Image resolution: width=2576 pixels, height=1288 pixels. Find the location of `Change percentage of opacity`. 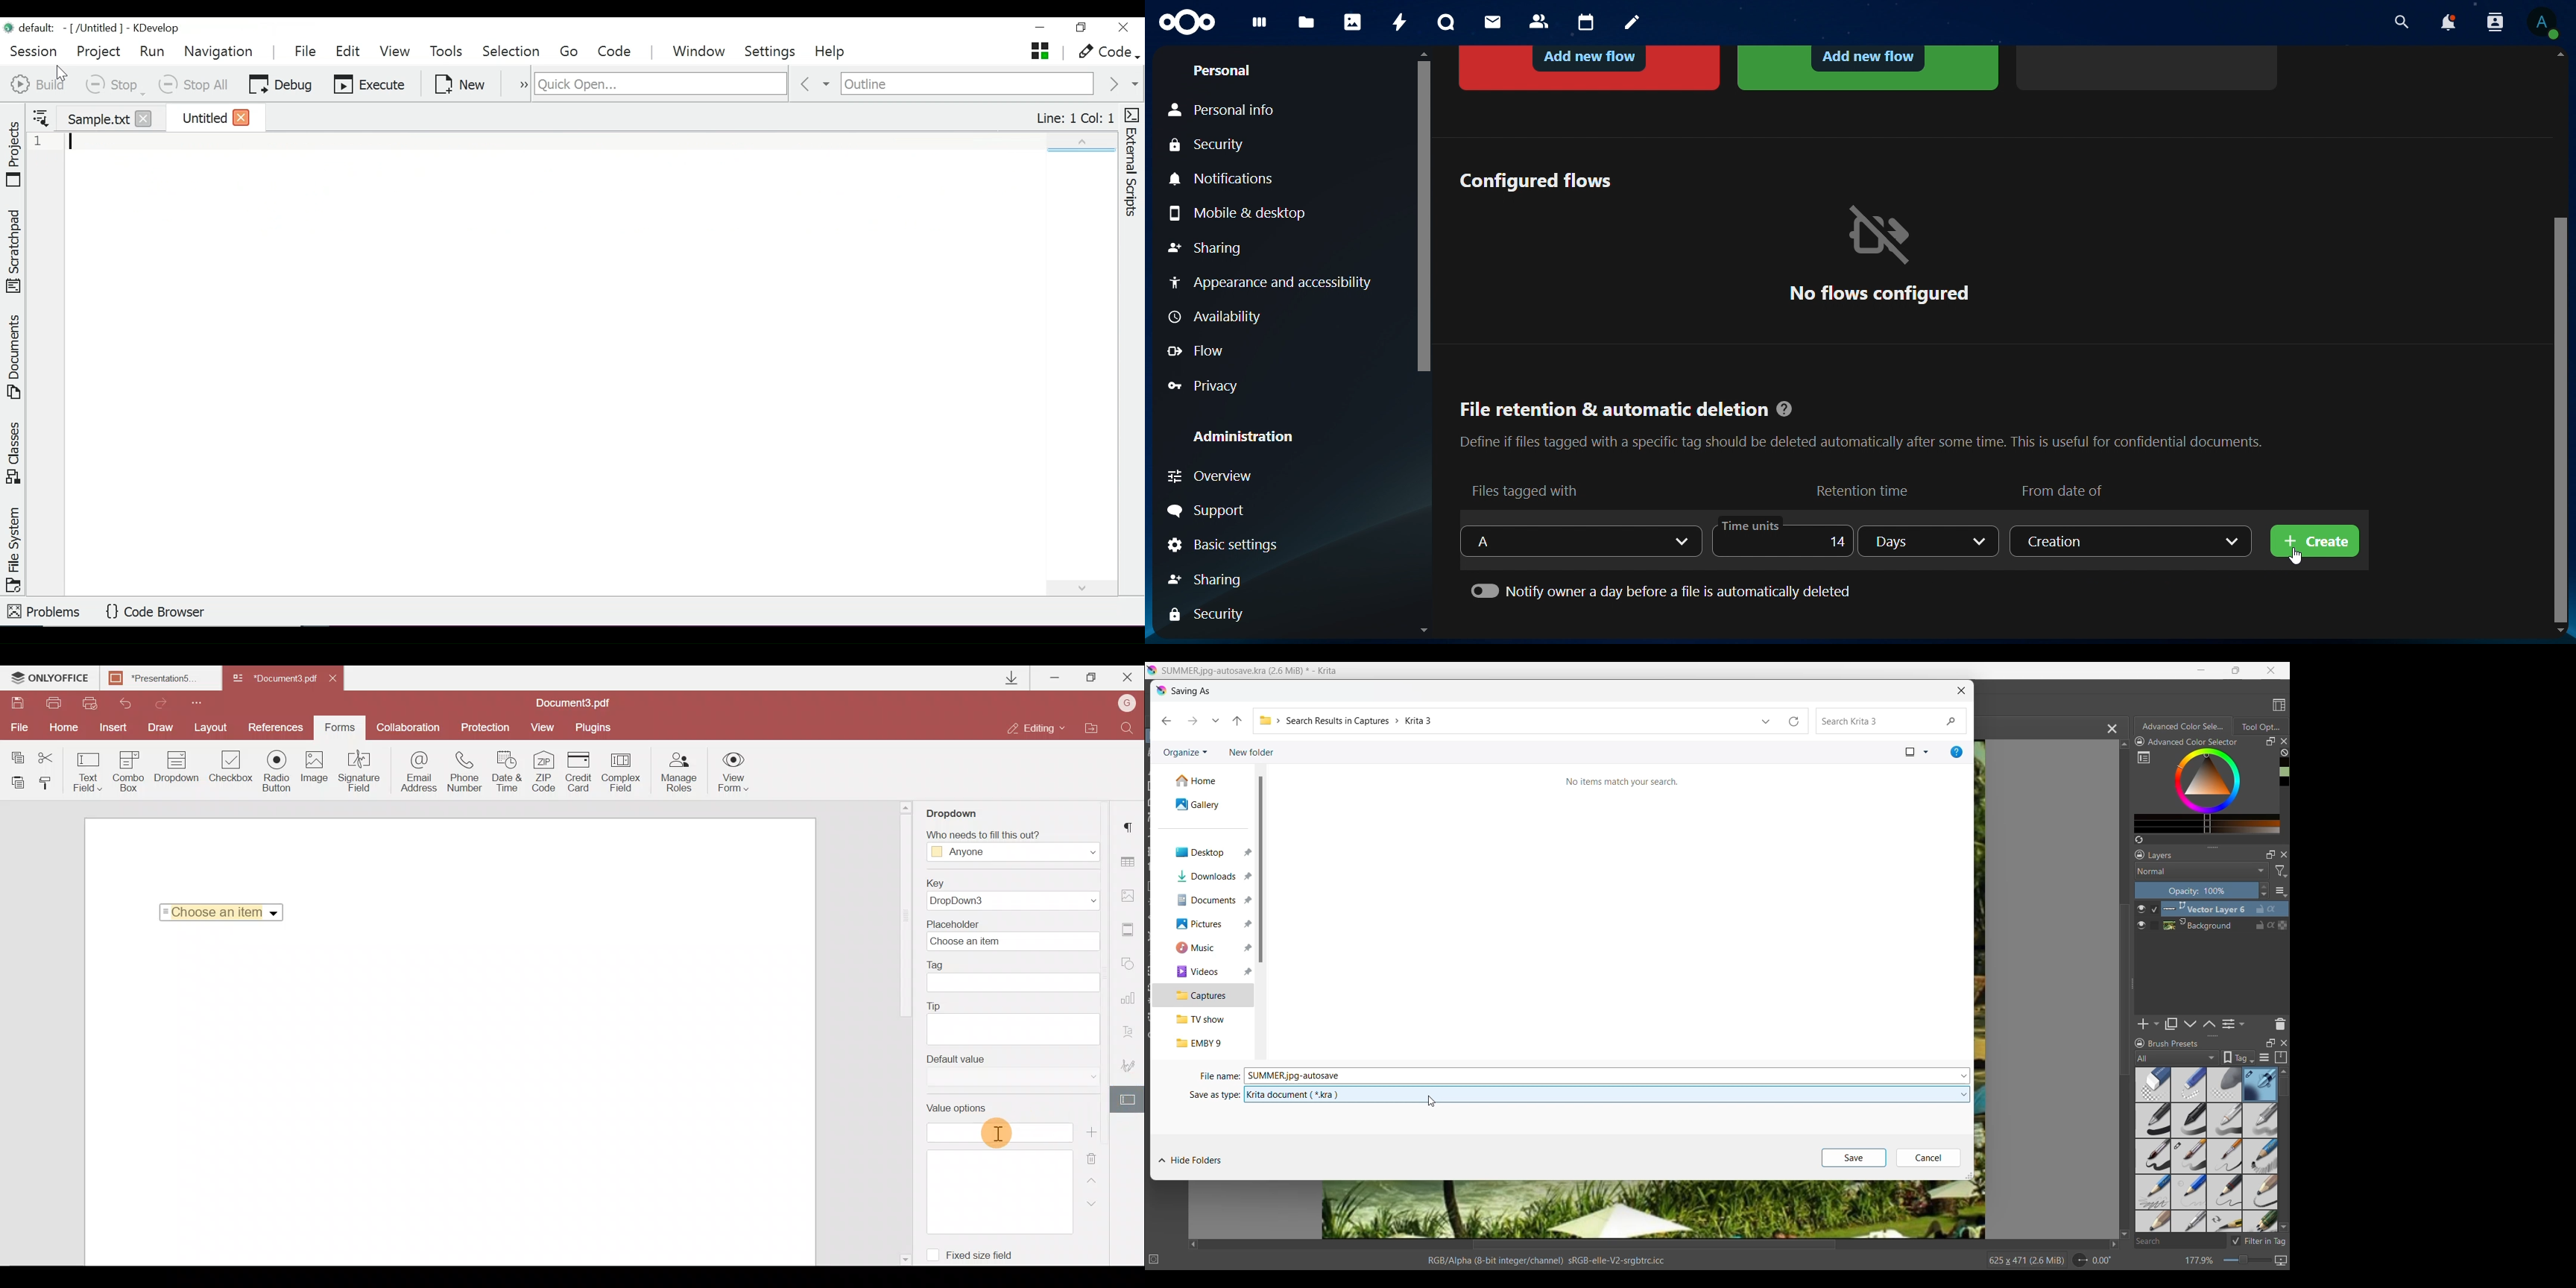

Change percentage of opacity is located at coordinates (2196, 890).